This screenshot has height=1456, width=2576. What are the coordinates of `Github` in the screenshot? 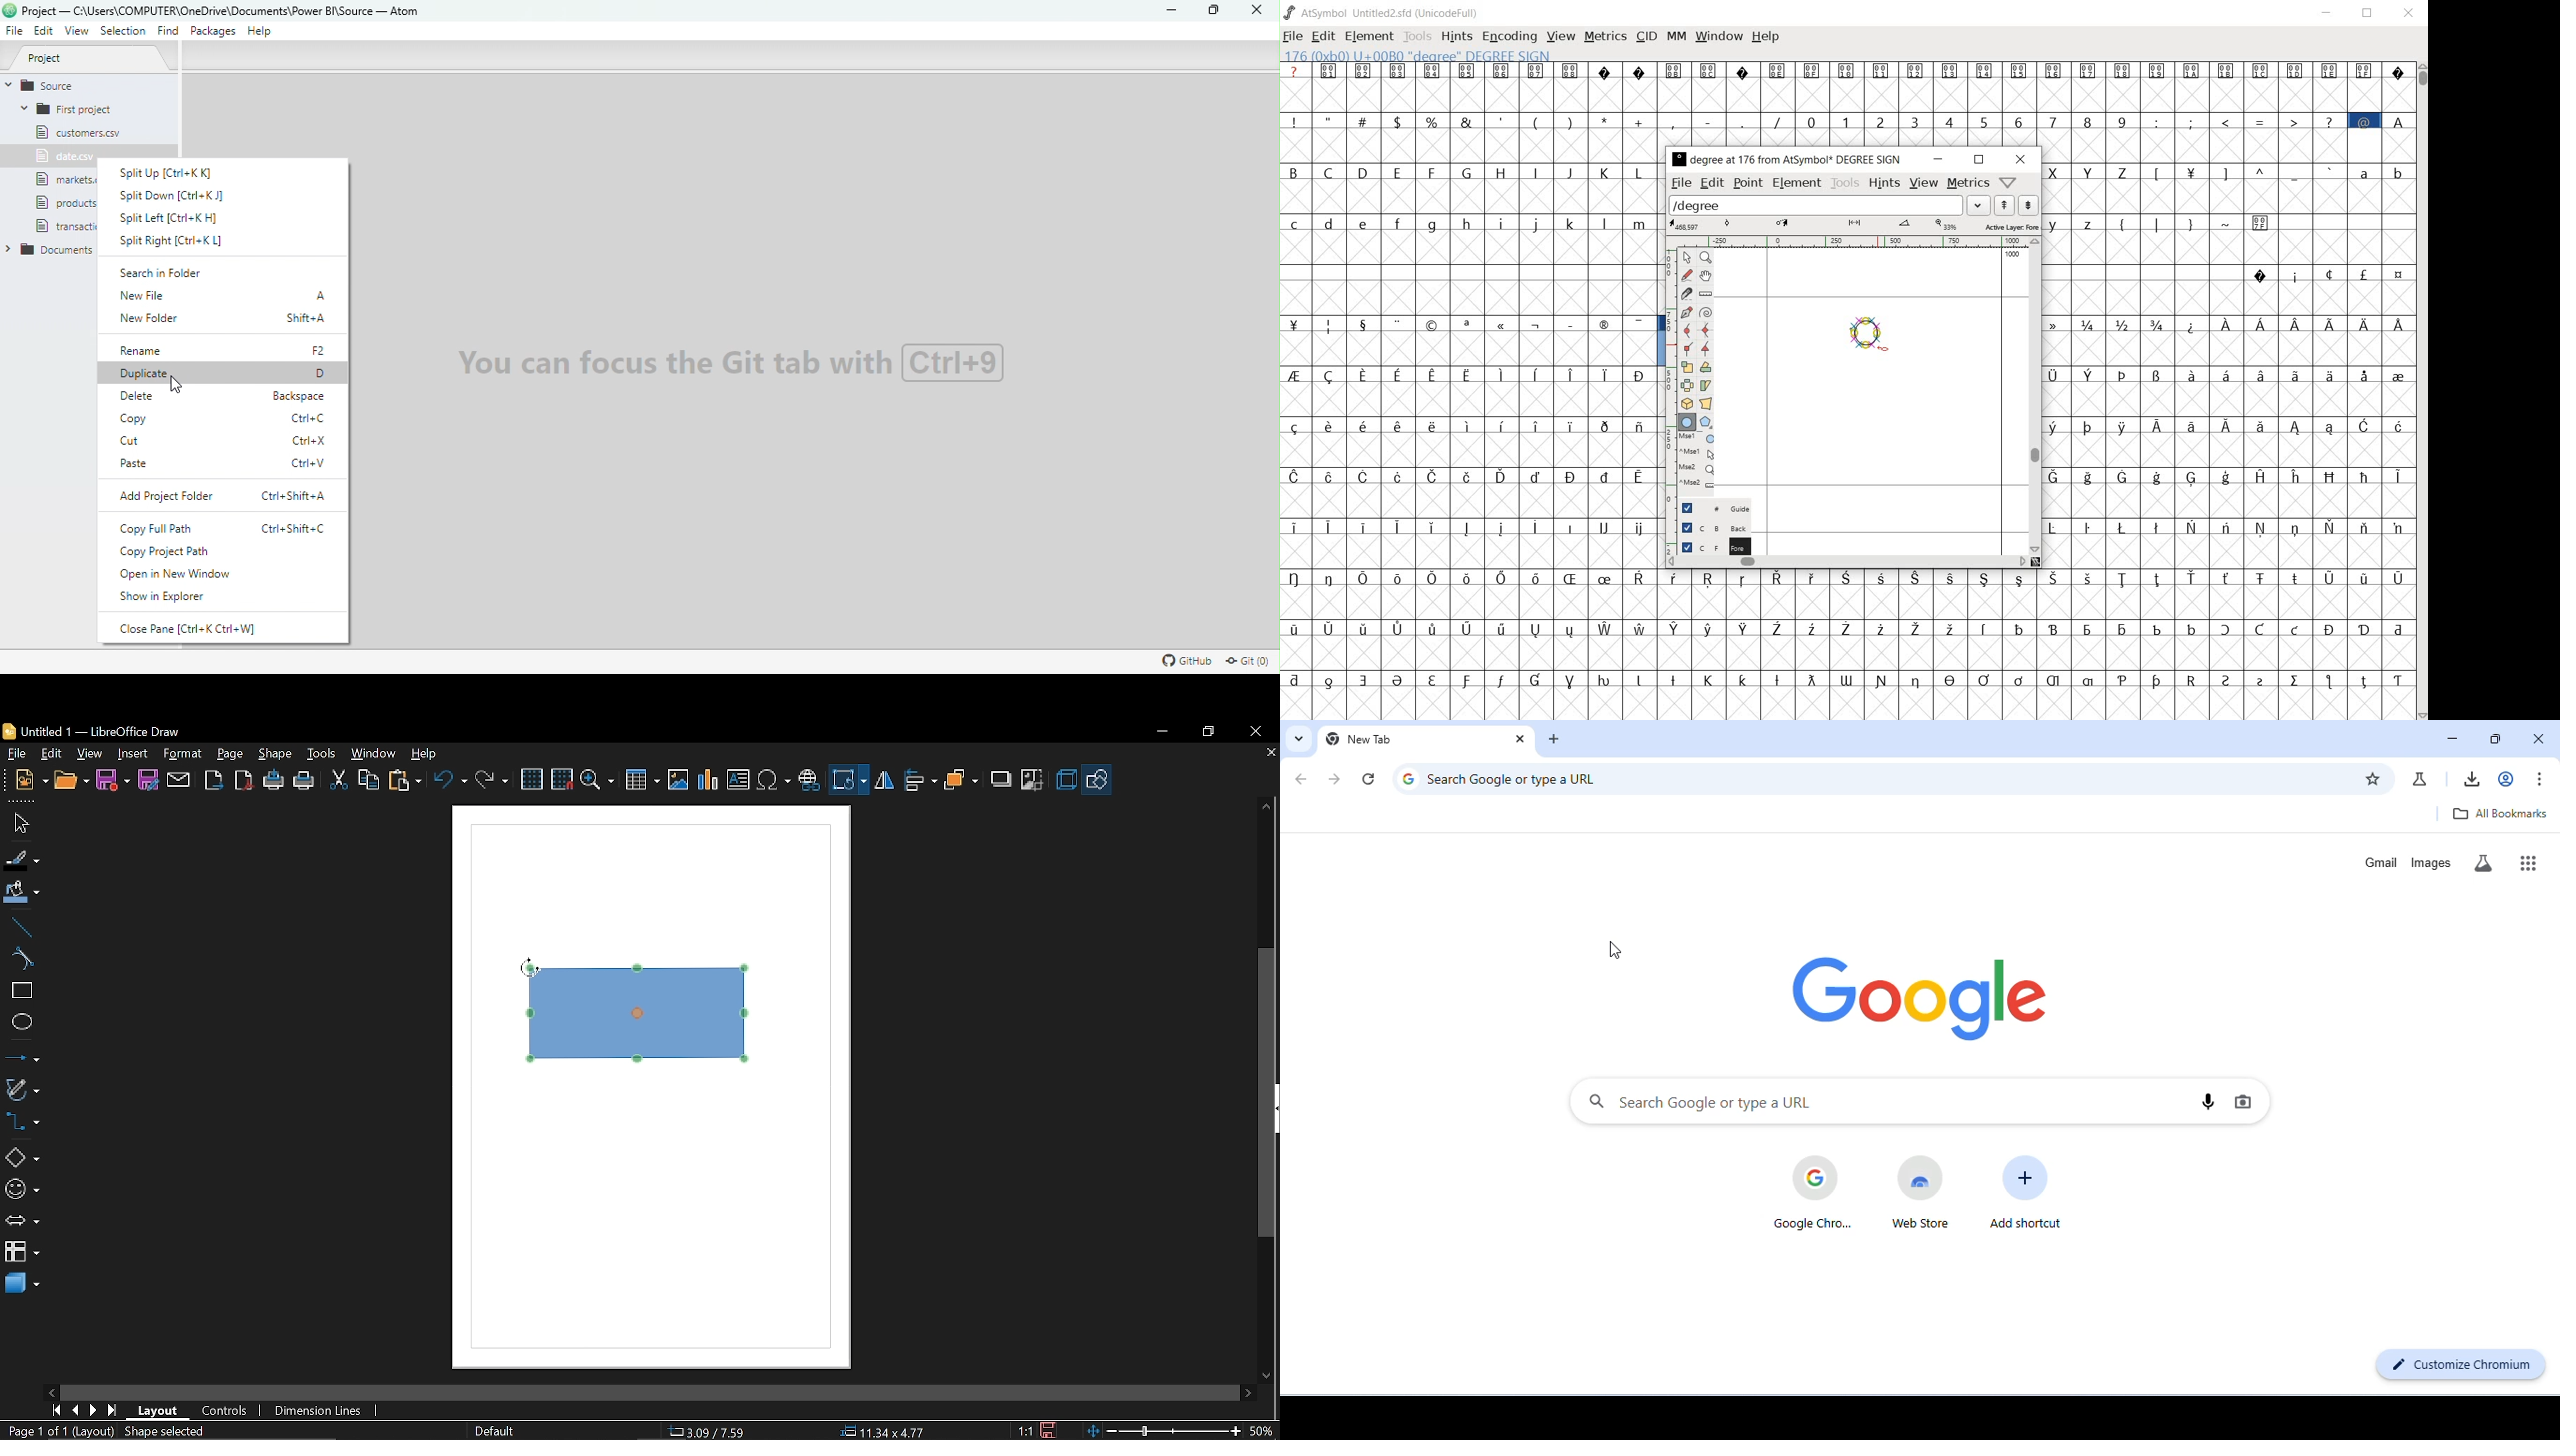 It's located at (1183, 661).